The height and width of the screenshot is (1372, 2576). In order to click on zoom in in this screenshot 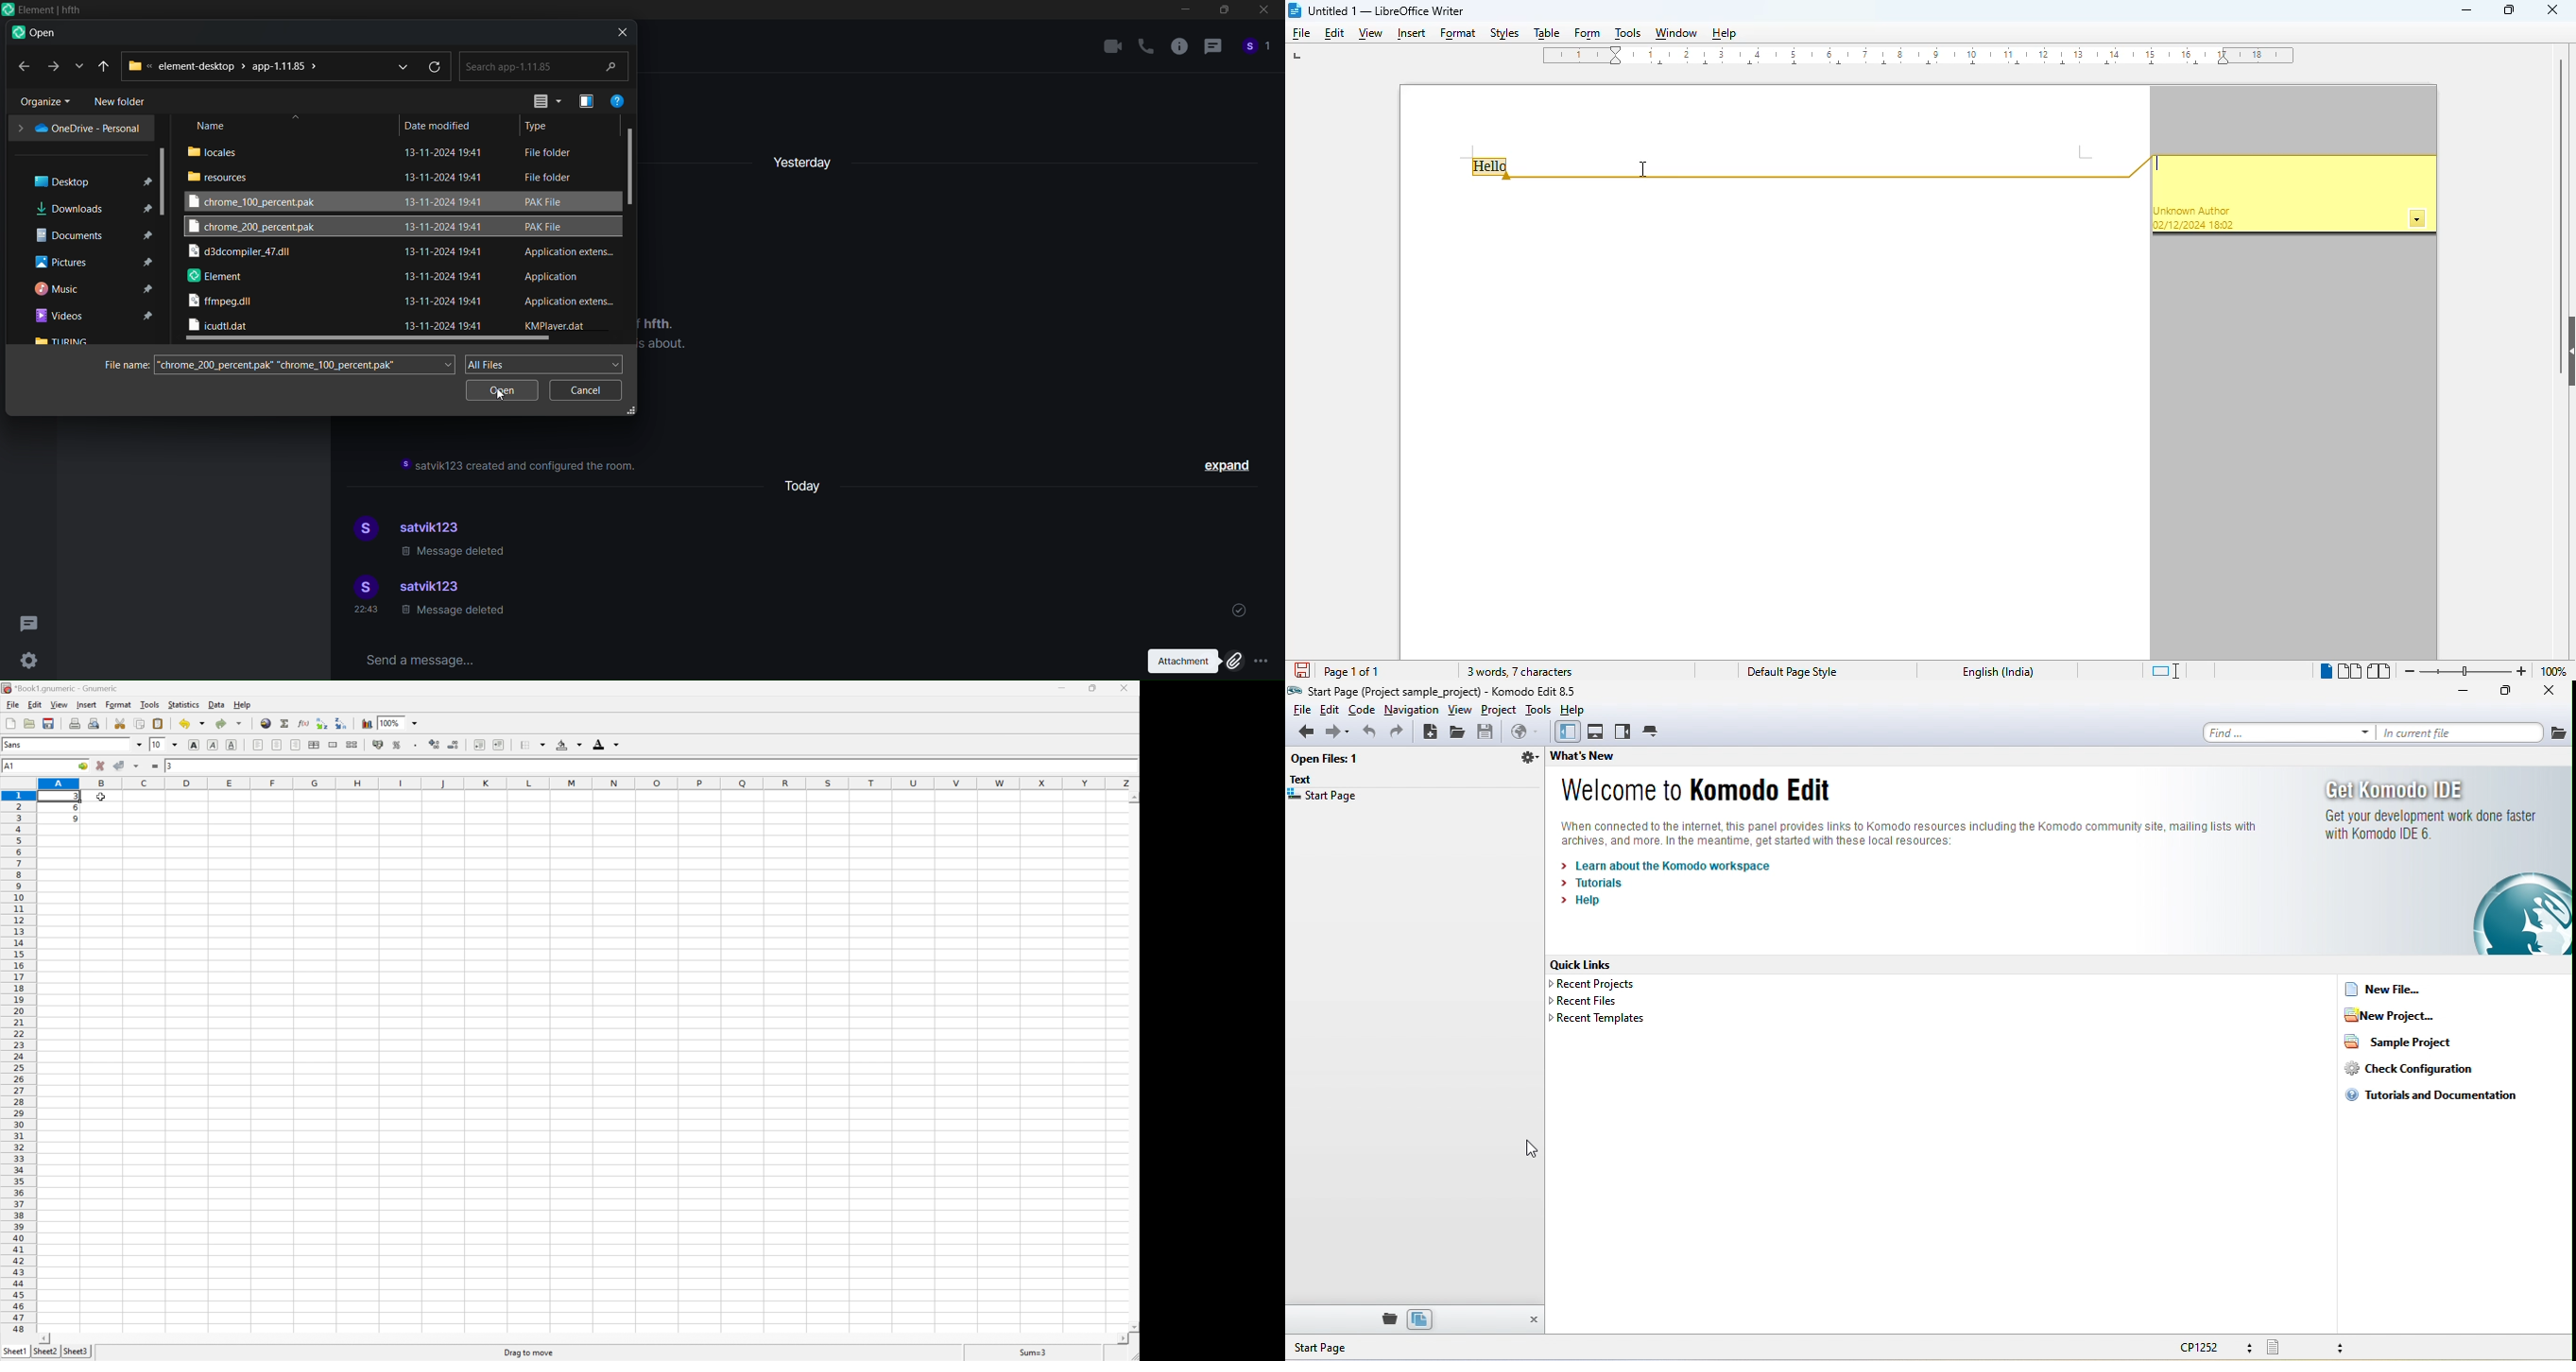, I will do `click(2521, 672)`.